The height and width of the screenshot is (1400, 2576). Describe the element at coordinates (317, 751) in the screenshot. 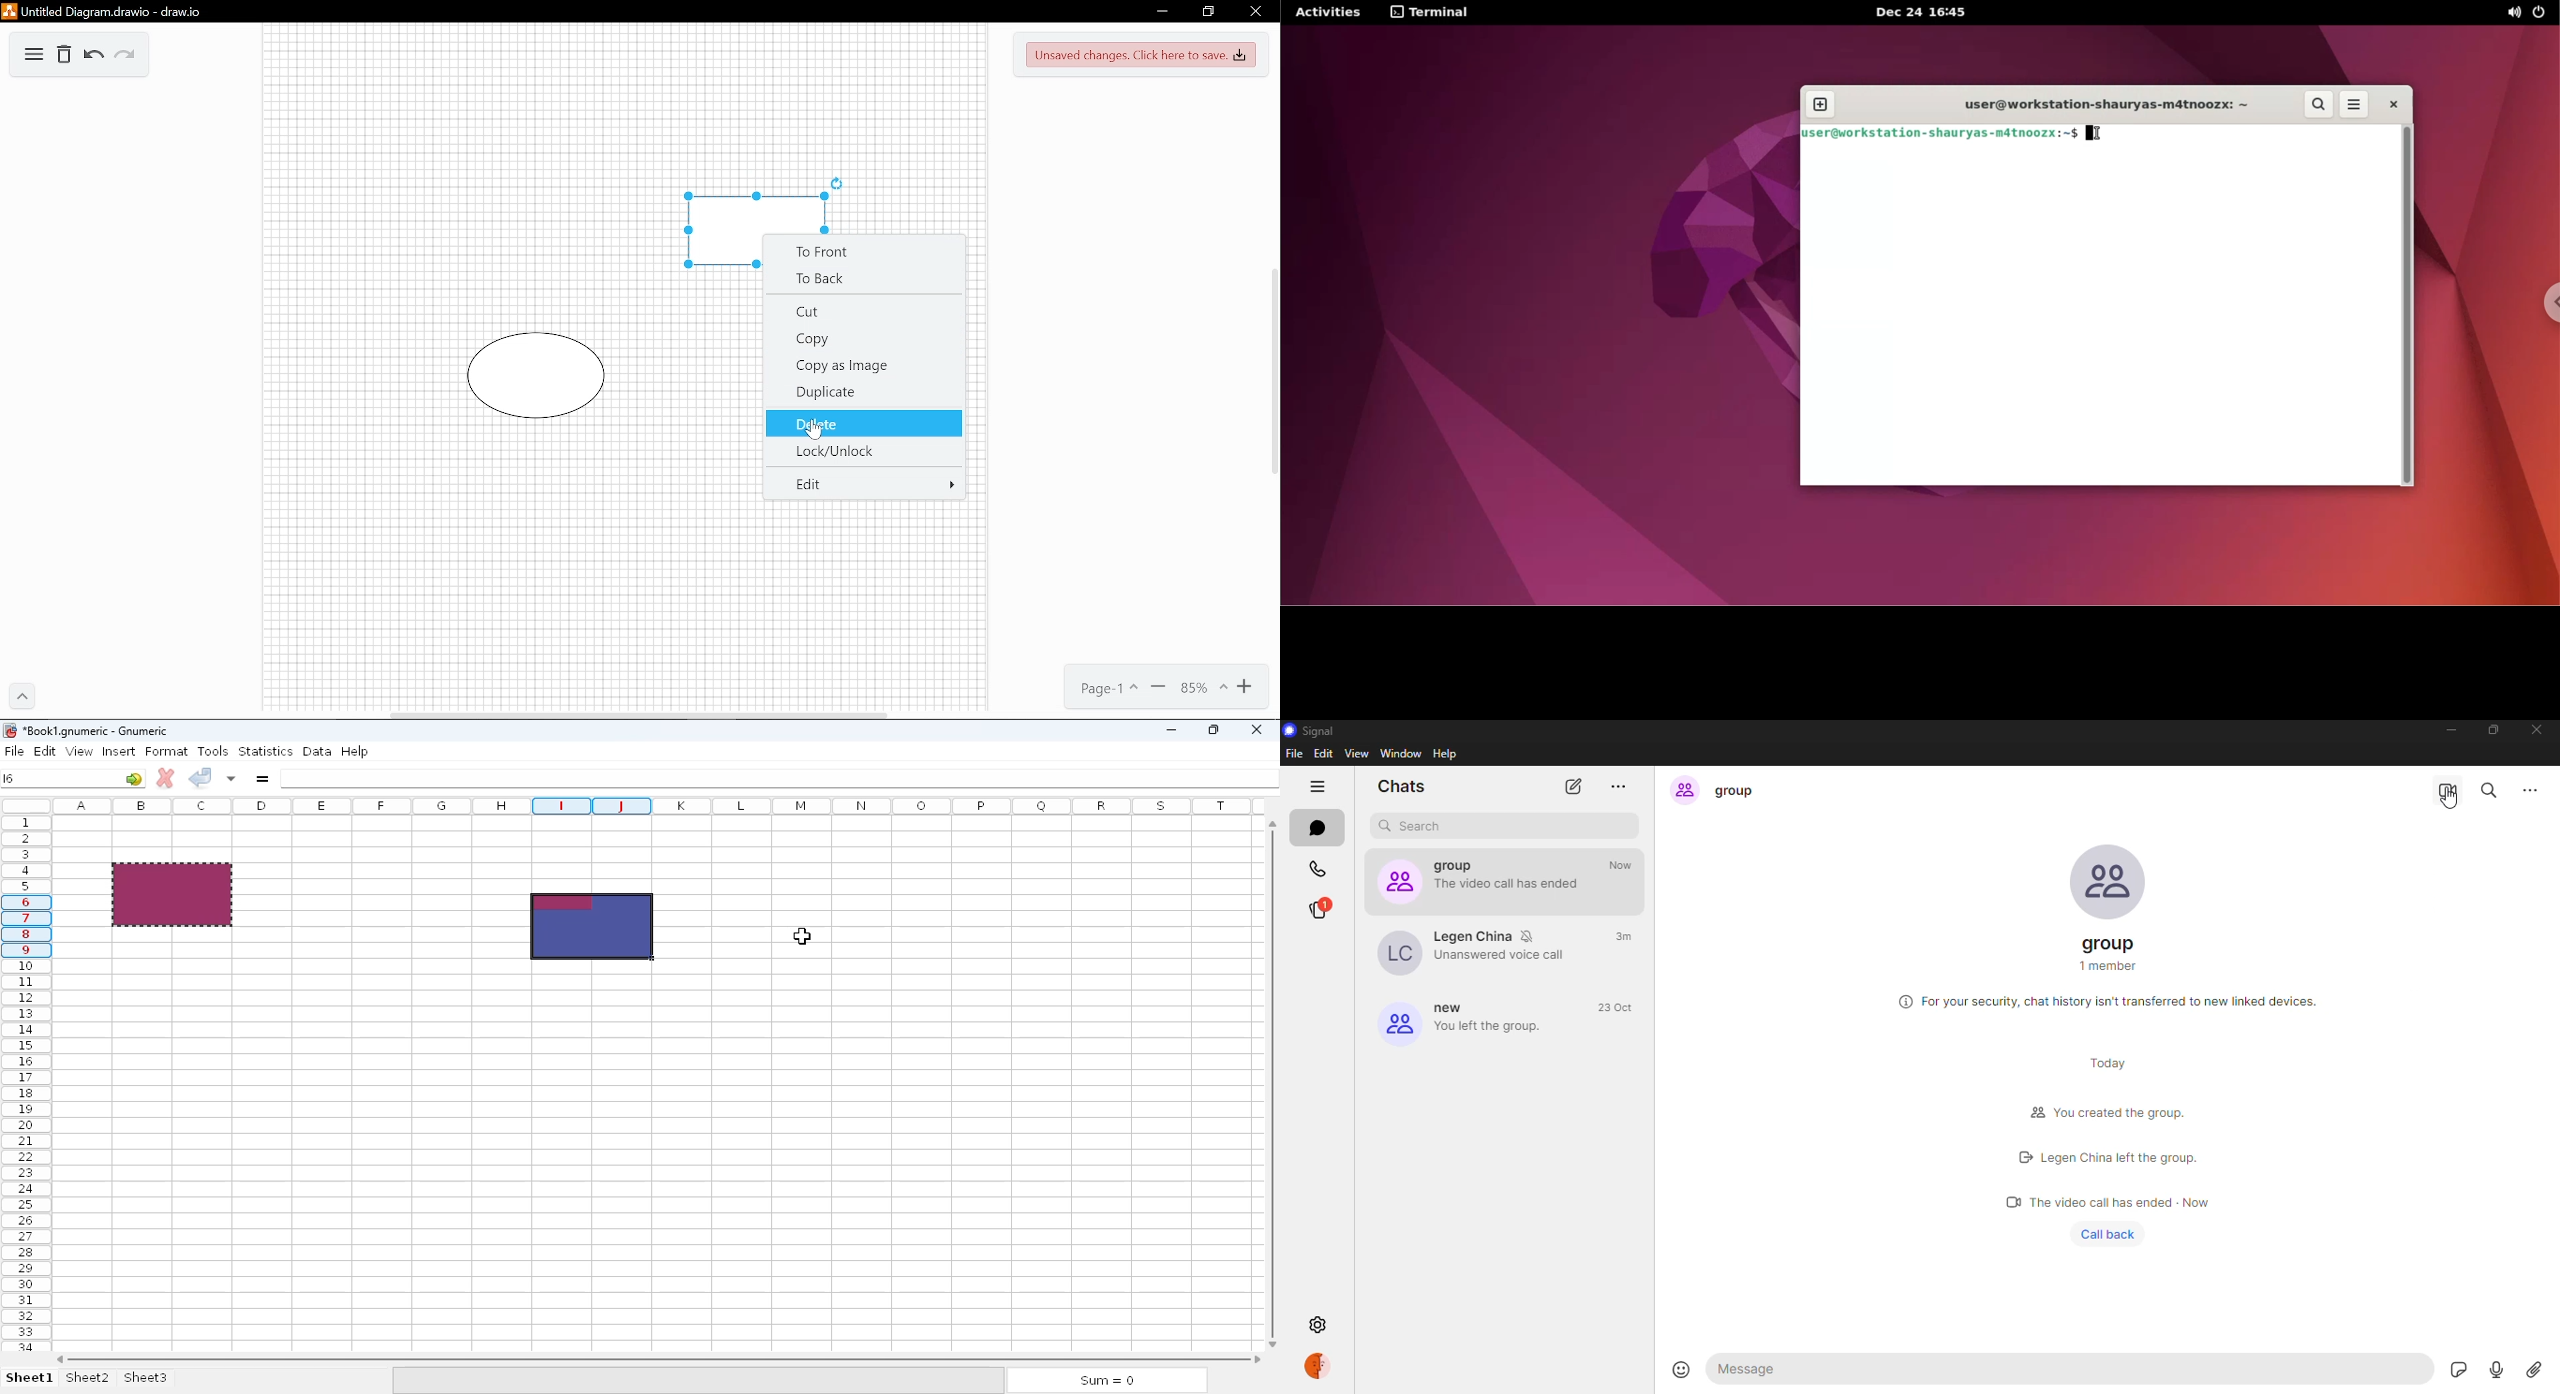

I see `data` at that location.